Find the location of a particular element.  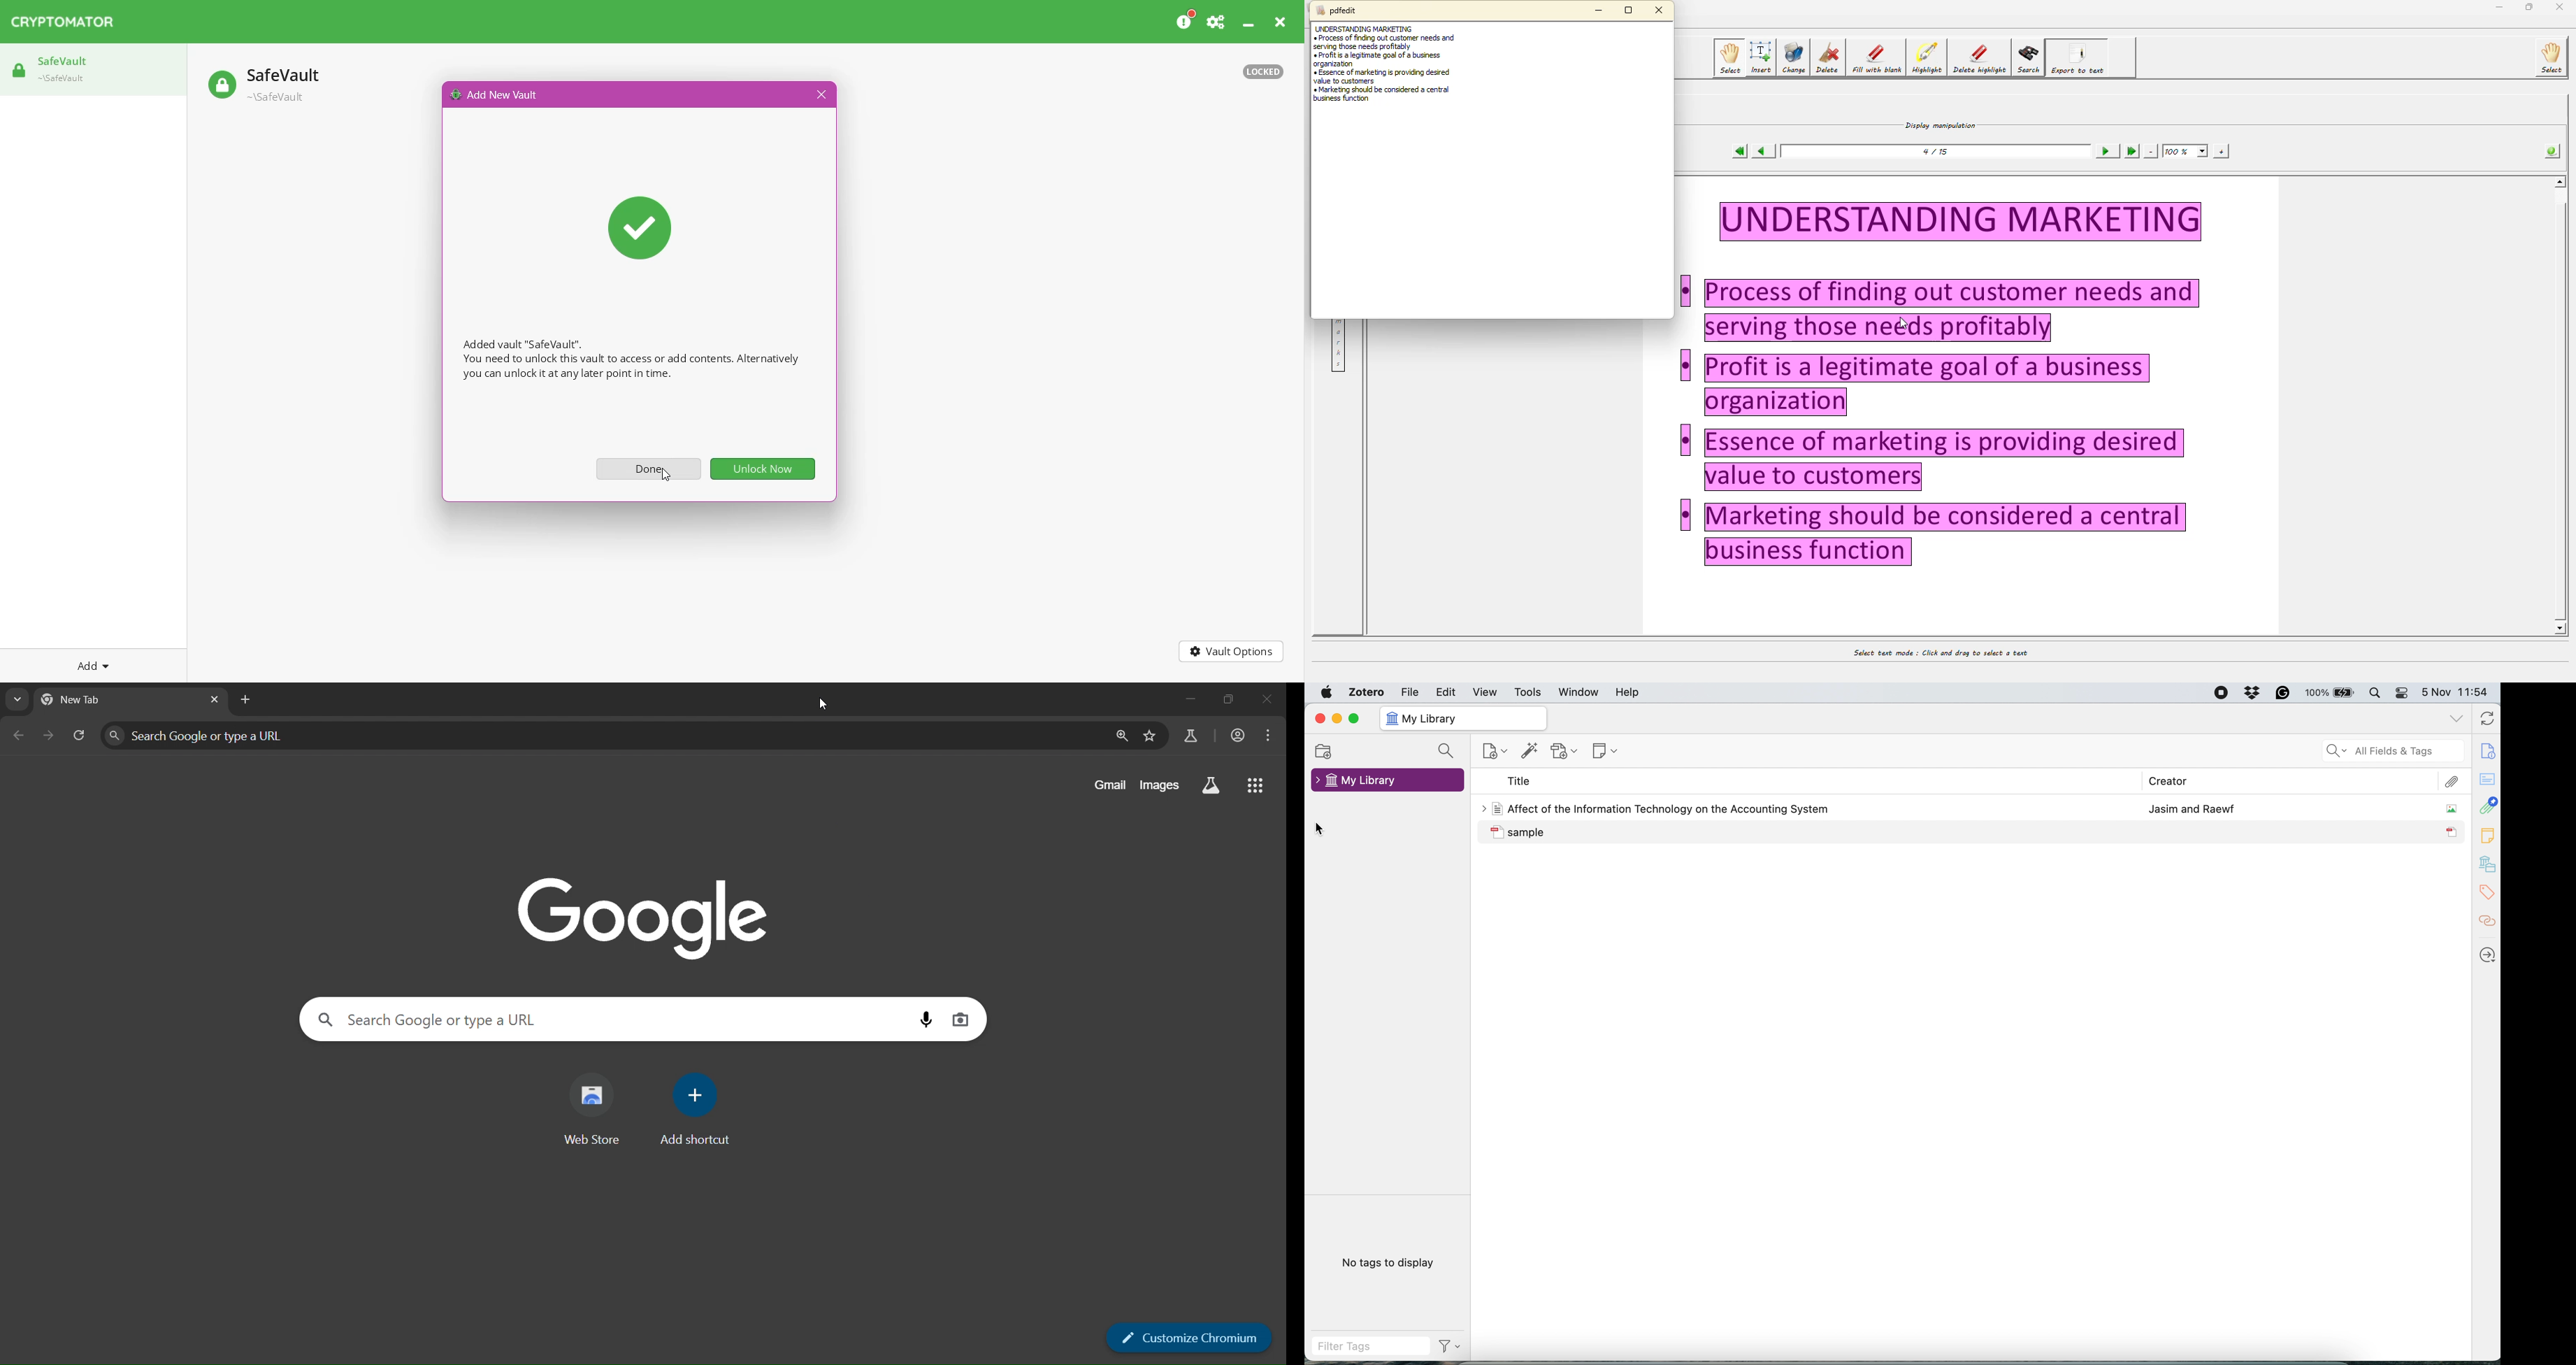

new tab is located at coordinates (247, 700).